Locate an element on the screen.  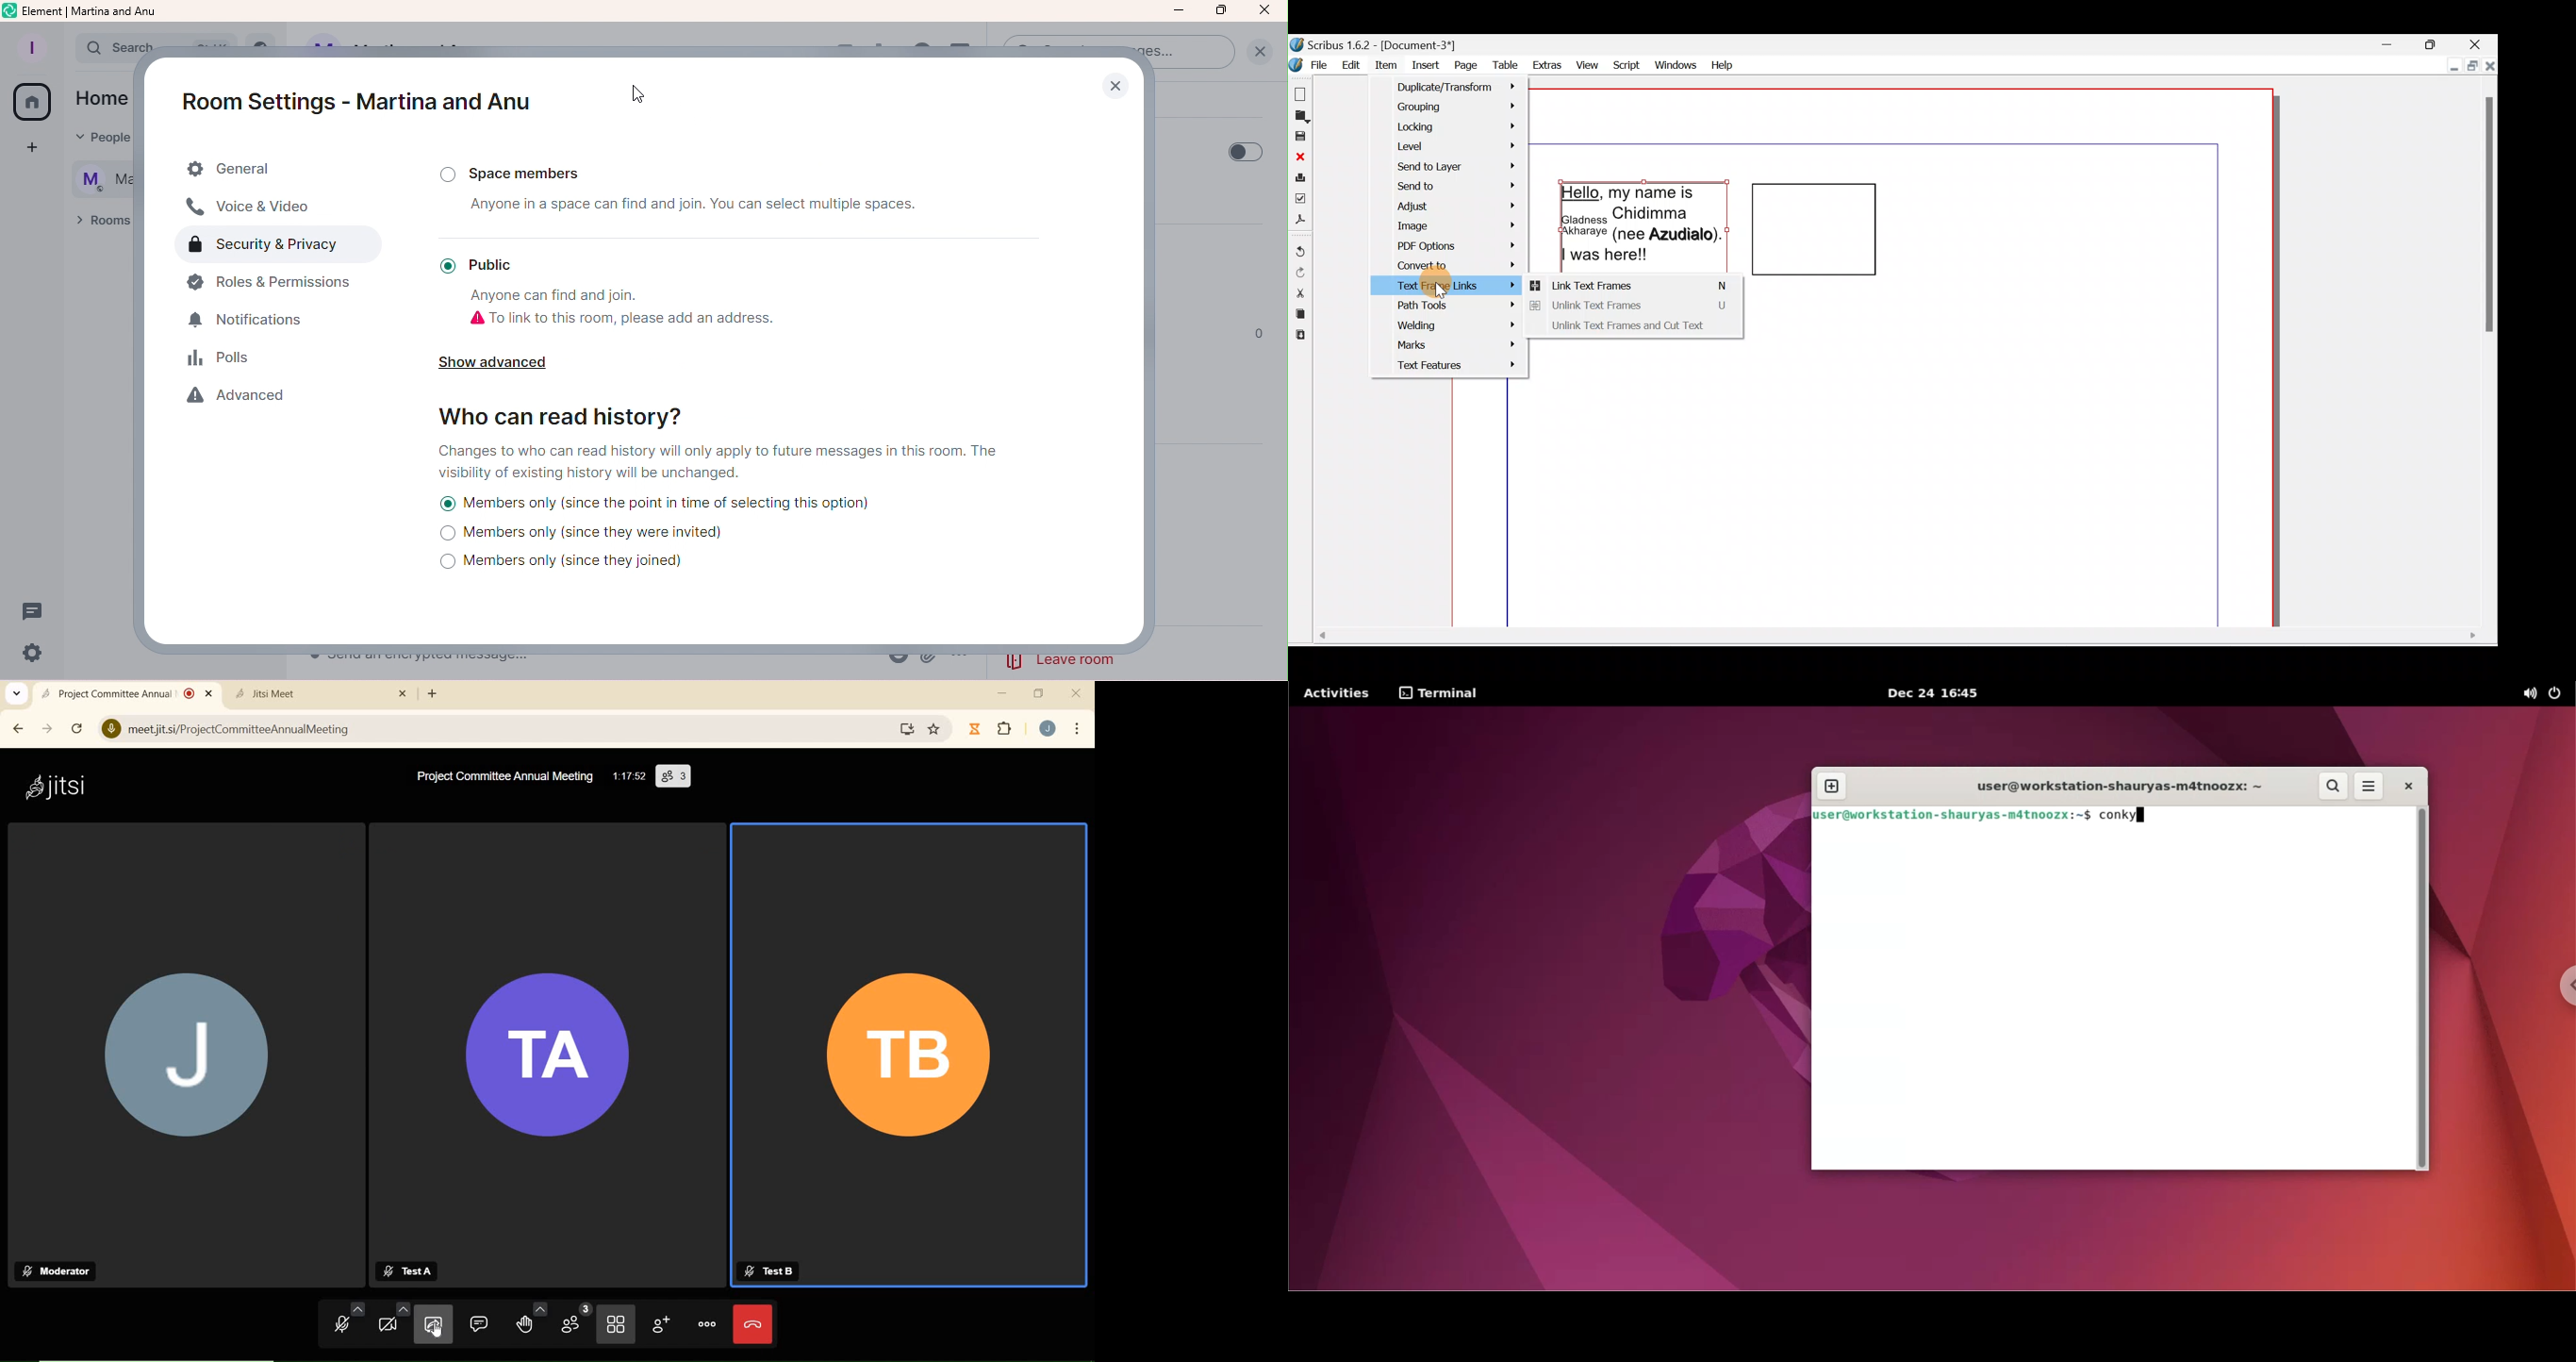
General is located at coordinates (282, 170).